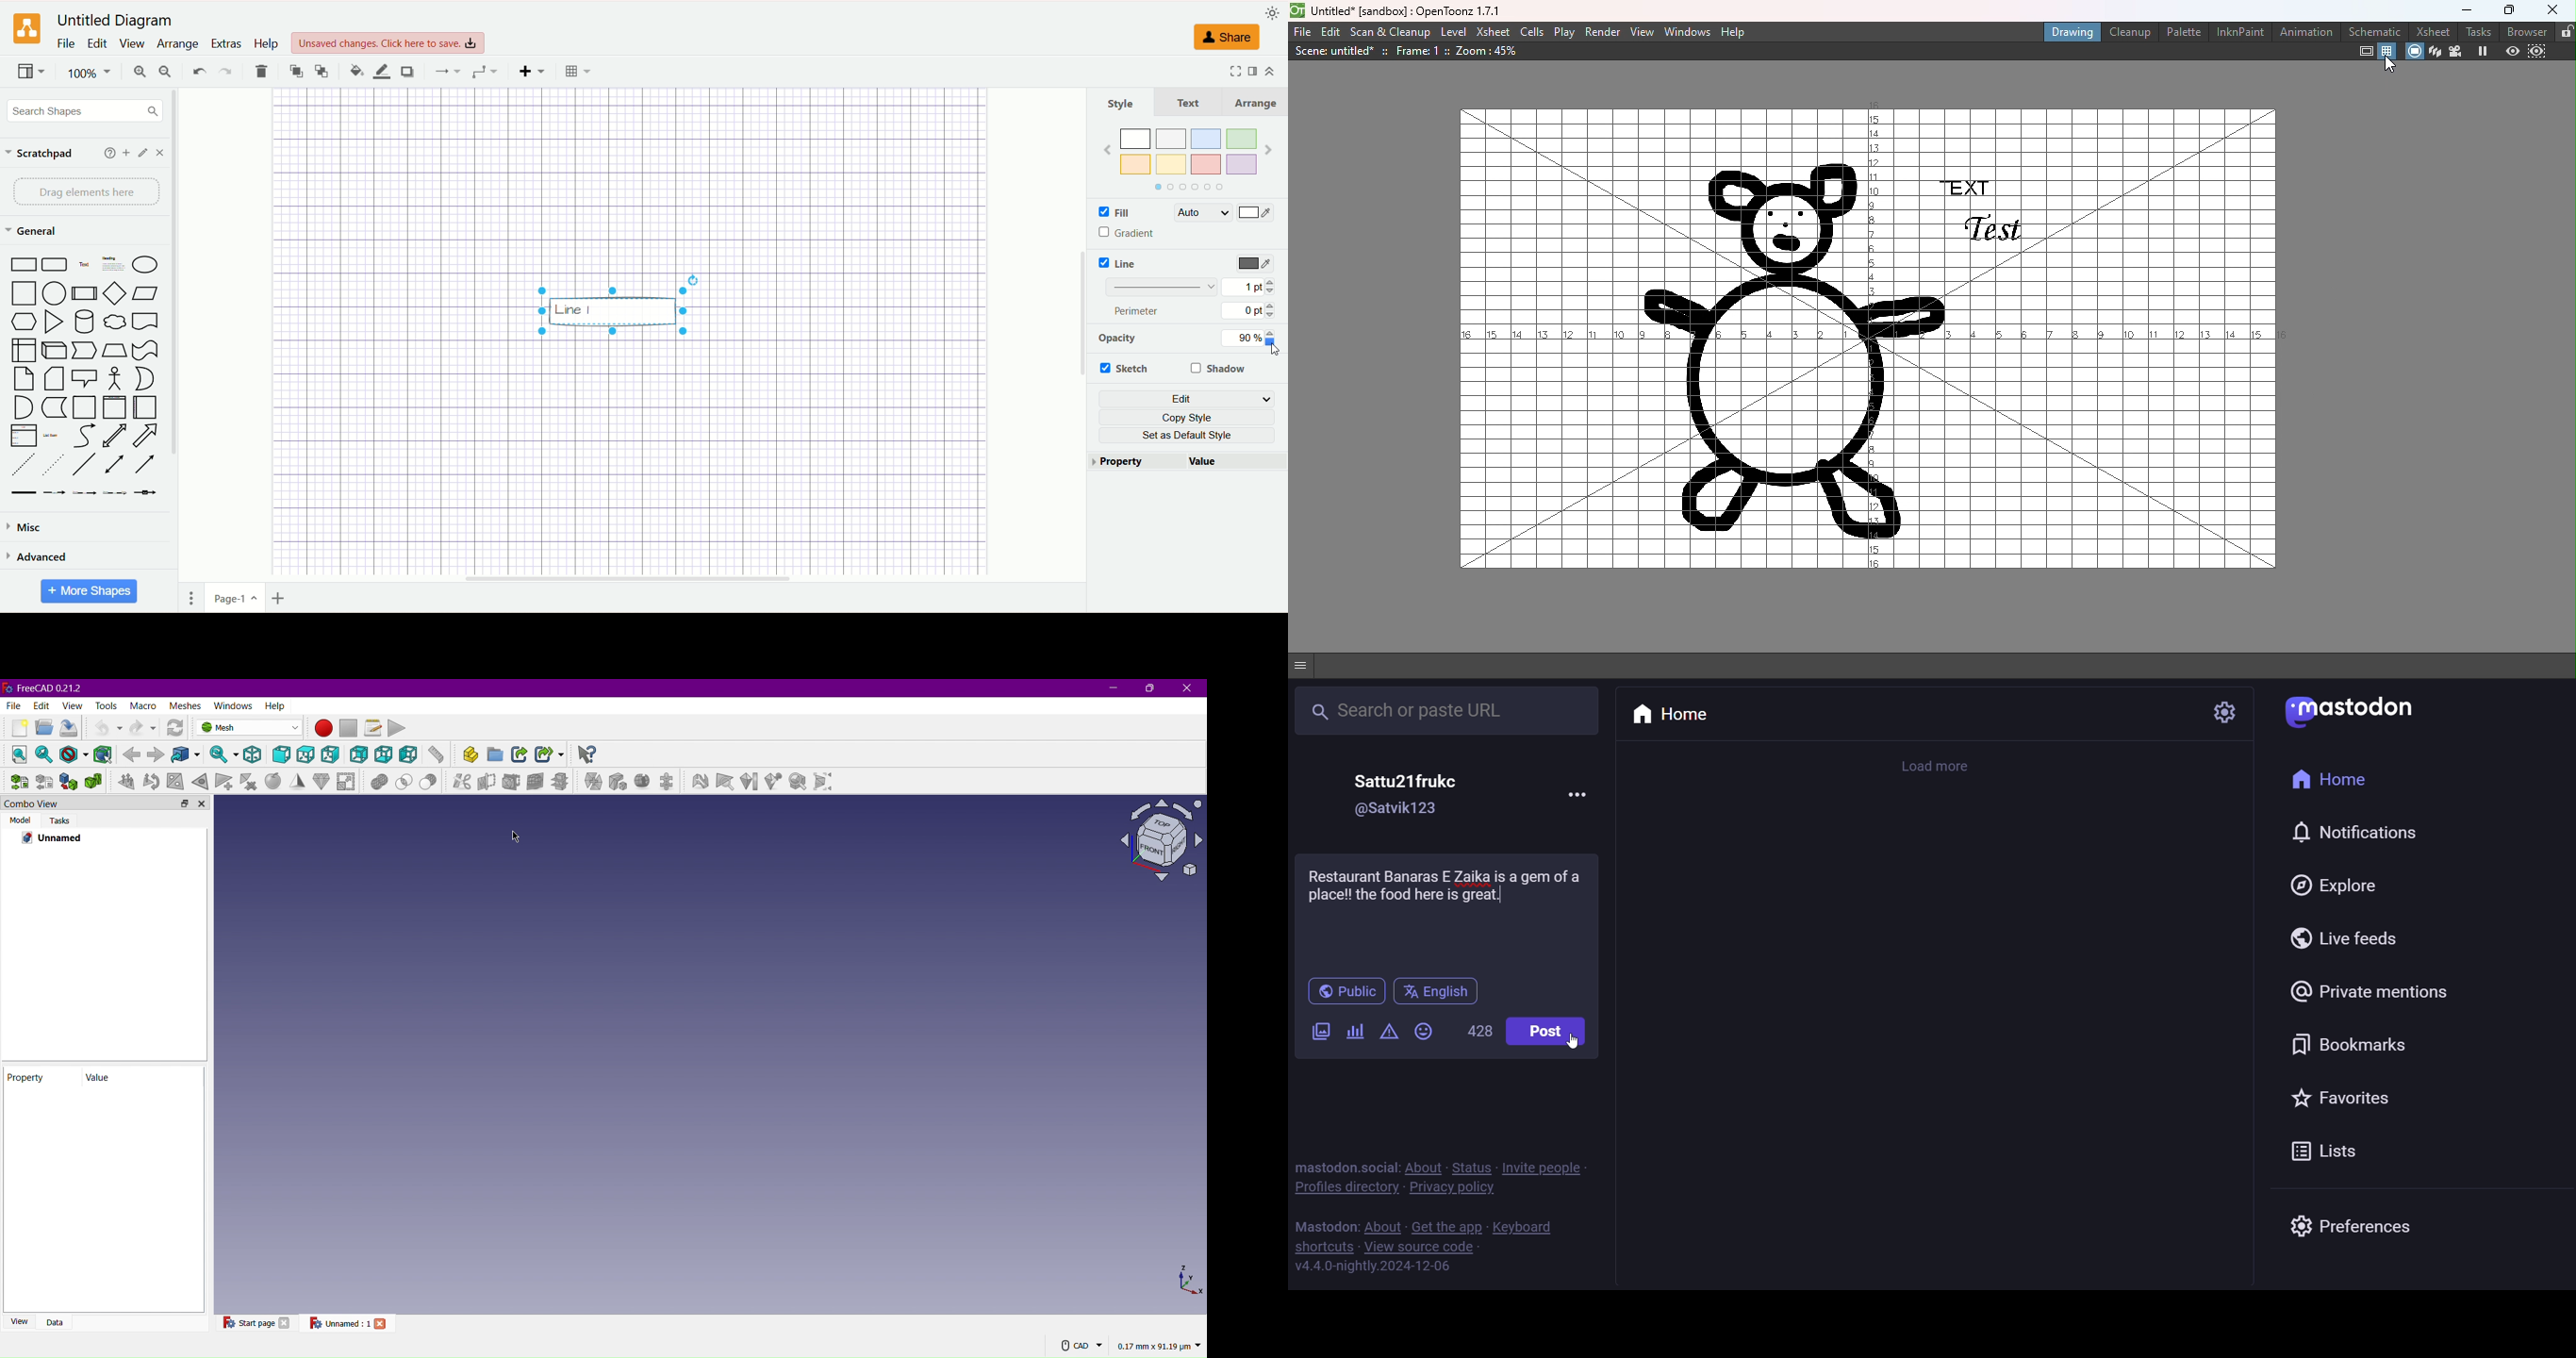 This screenshot has width=2576, height=1372. I want to click on Link, so click(23, 494).